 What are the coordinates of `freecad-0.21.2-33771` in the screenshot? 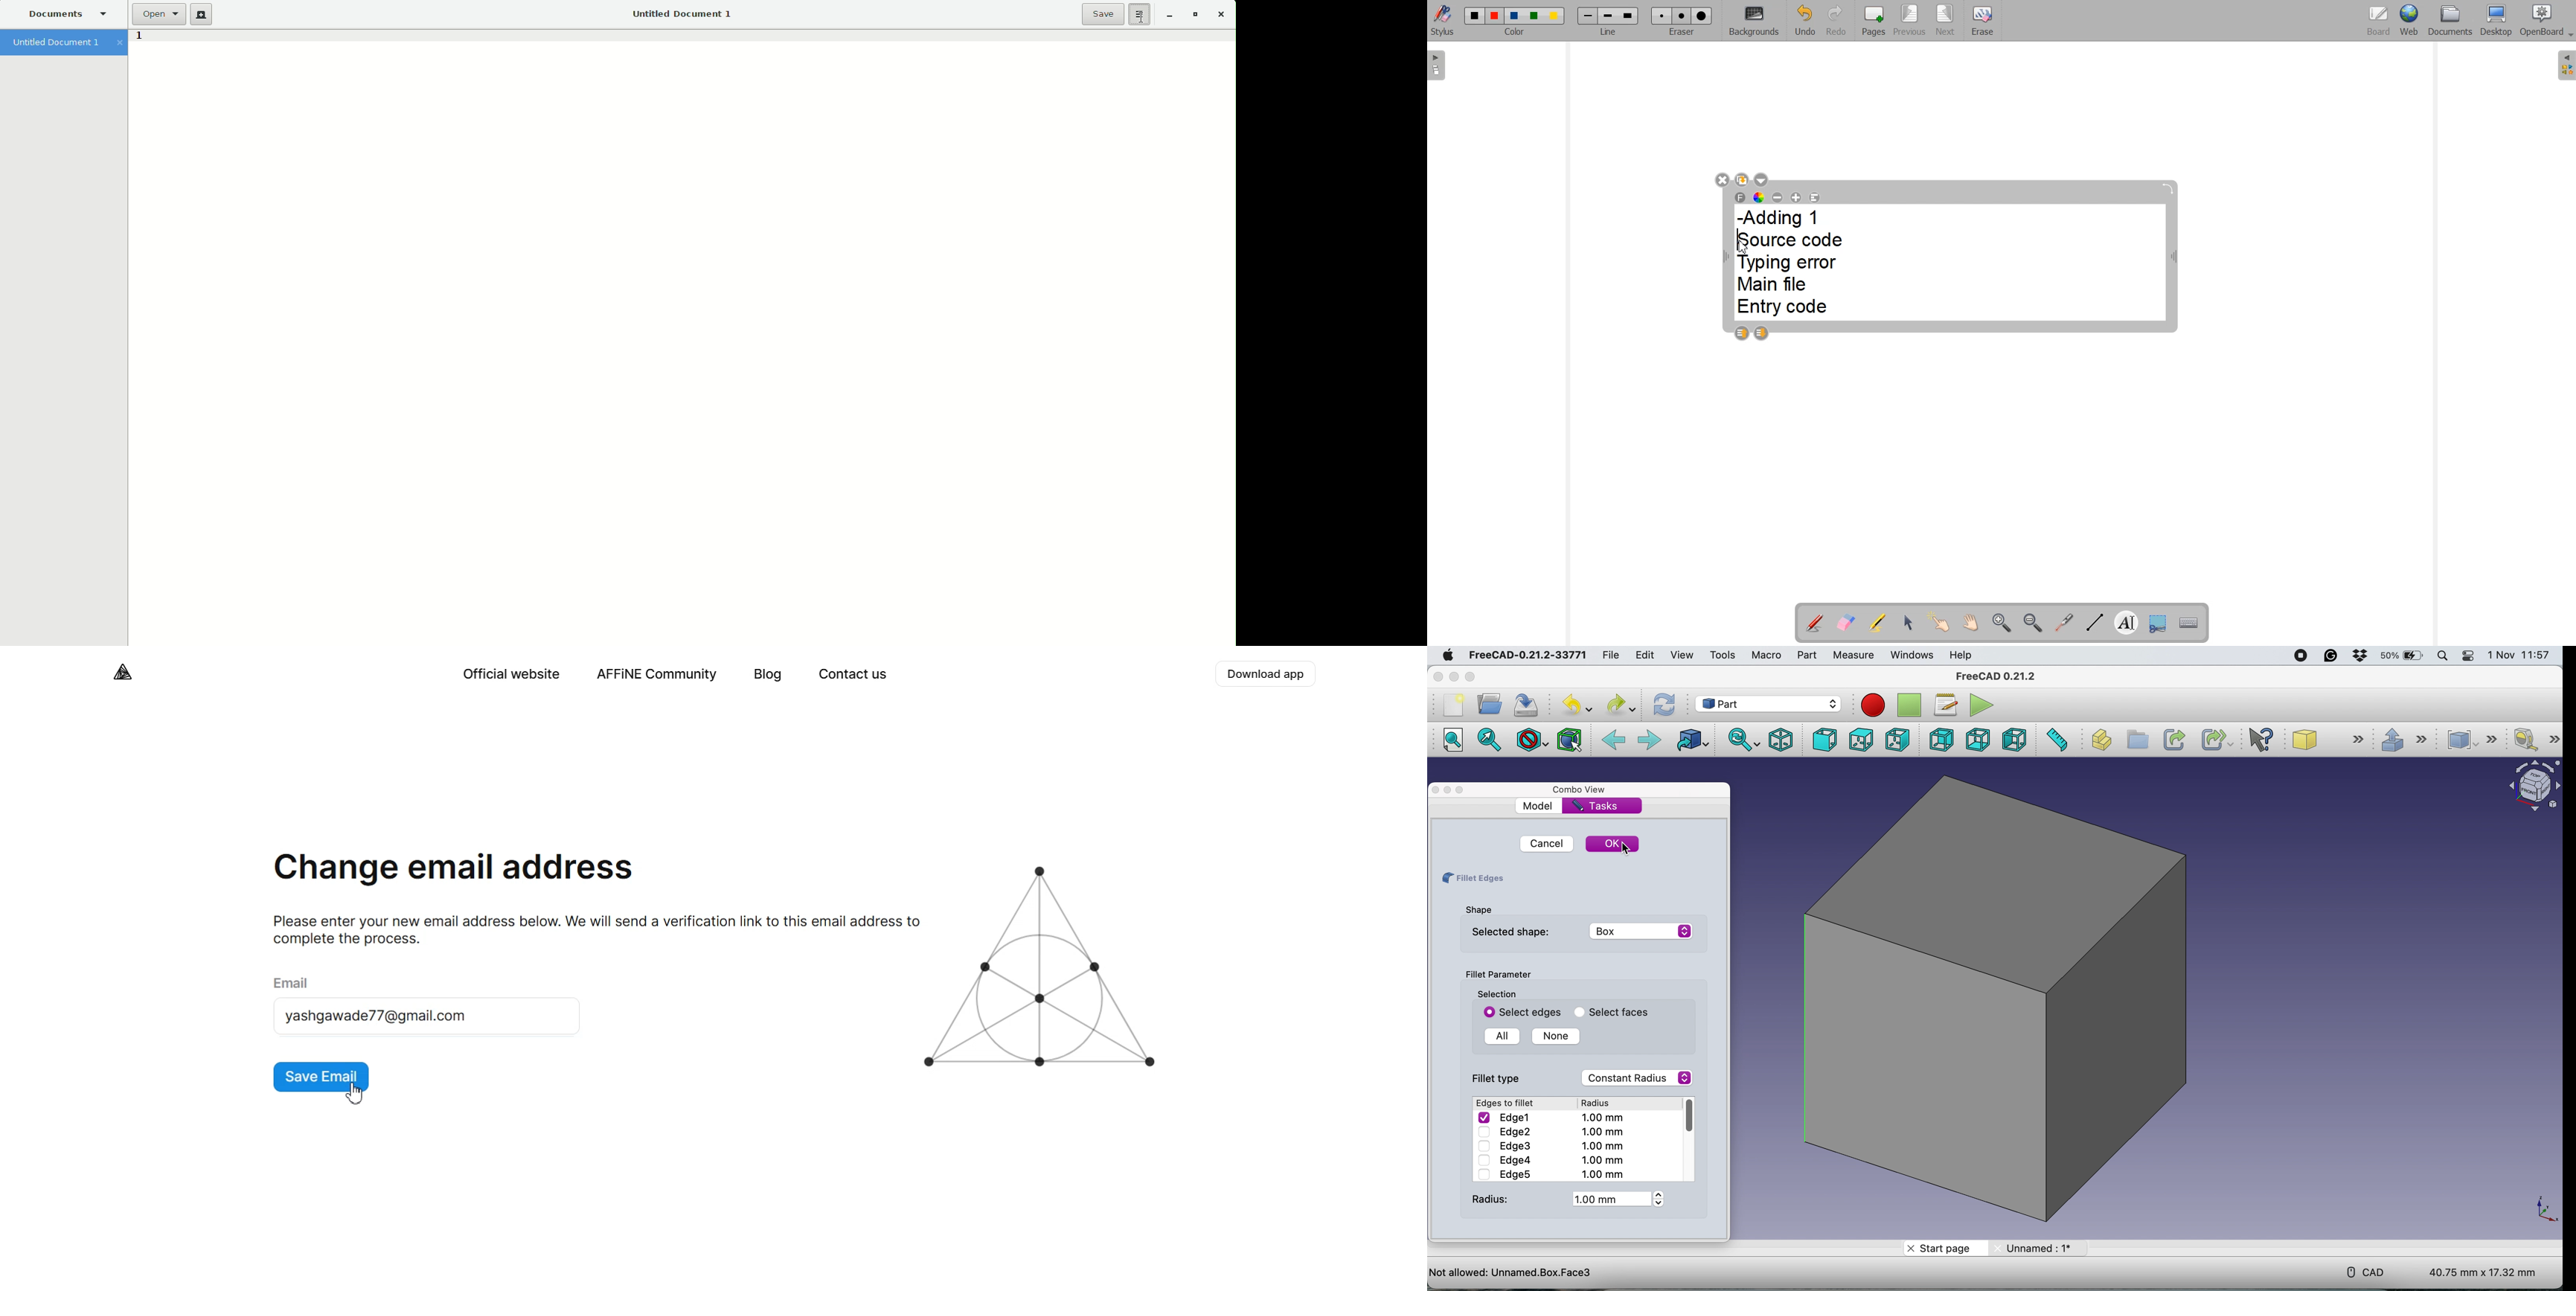 It's located at (1525, 656).